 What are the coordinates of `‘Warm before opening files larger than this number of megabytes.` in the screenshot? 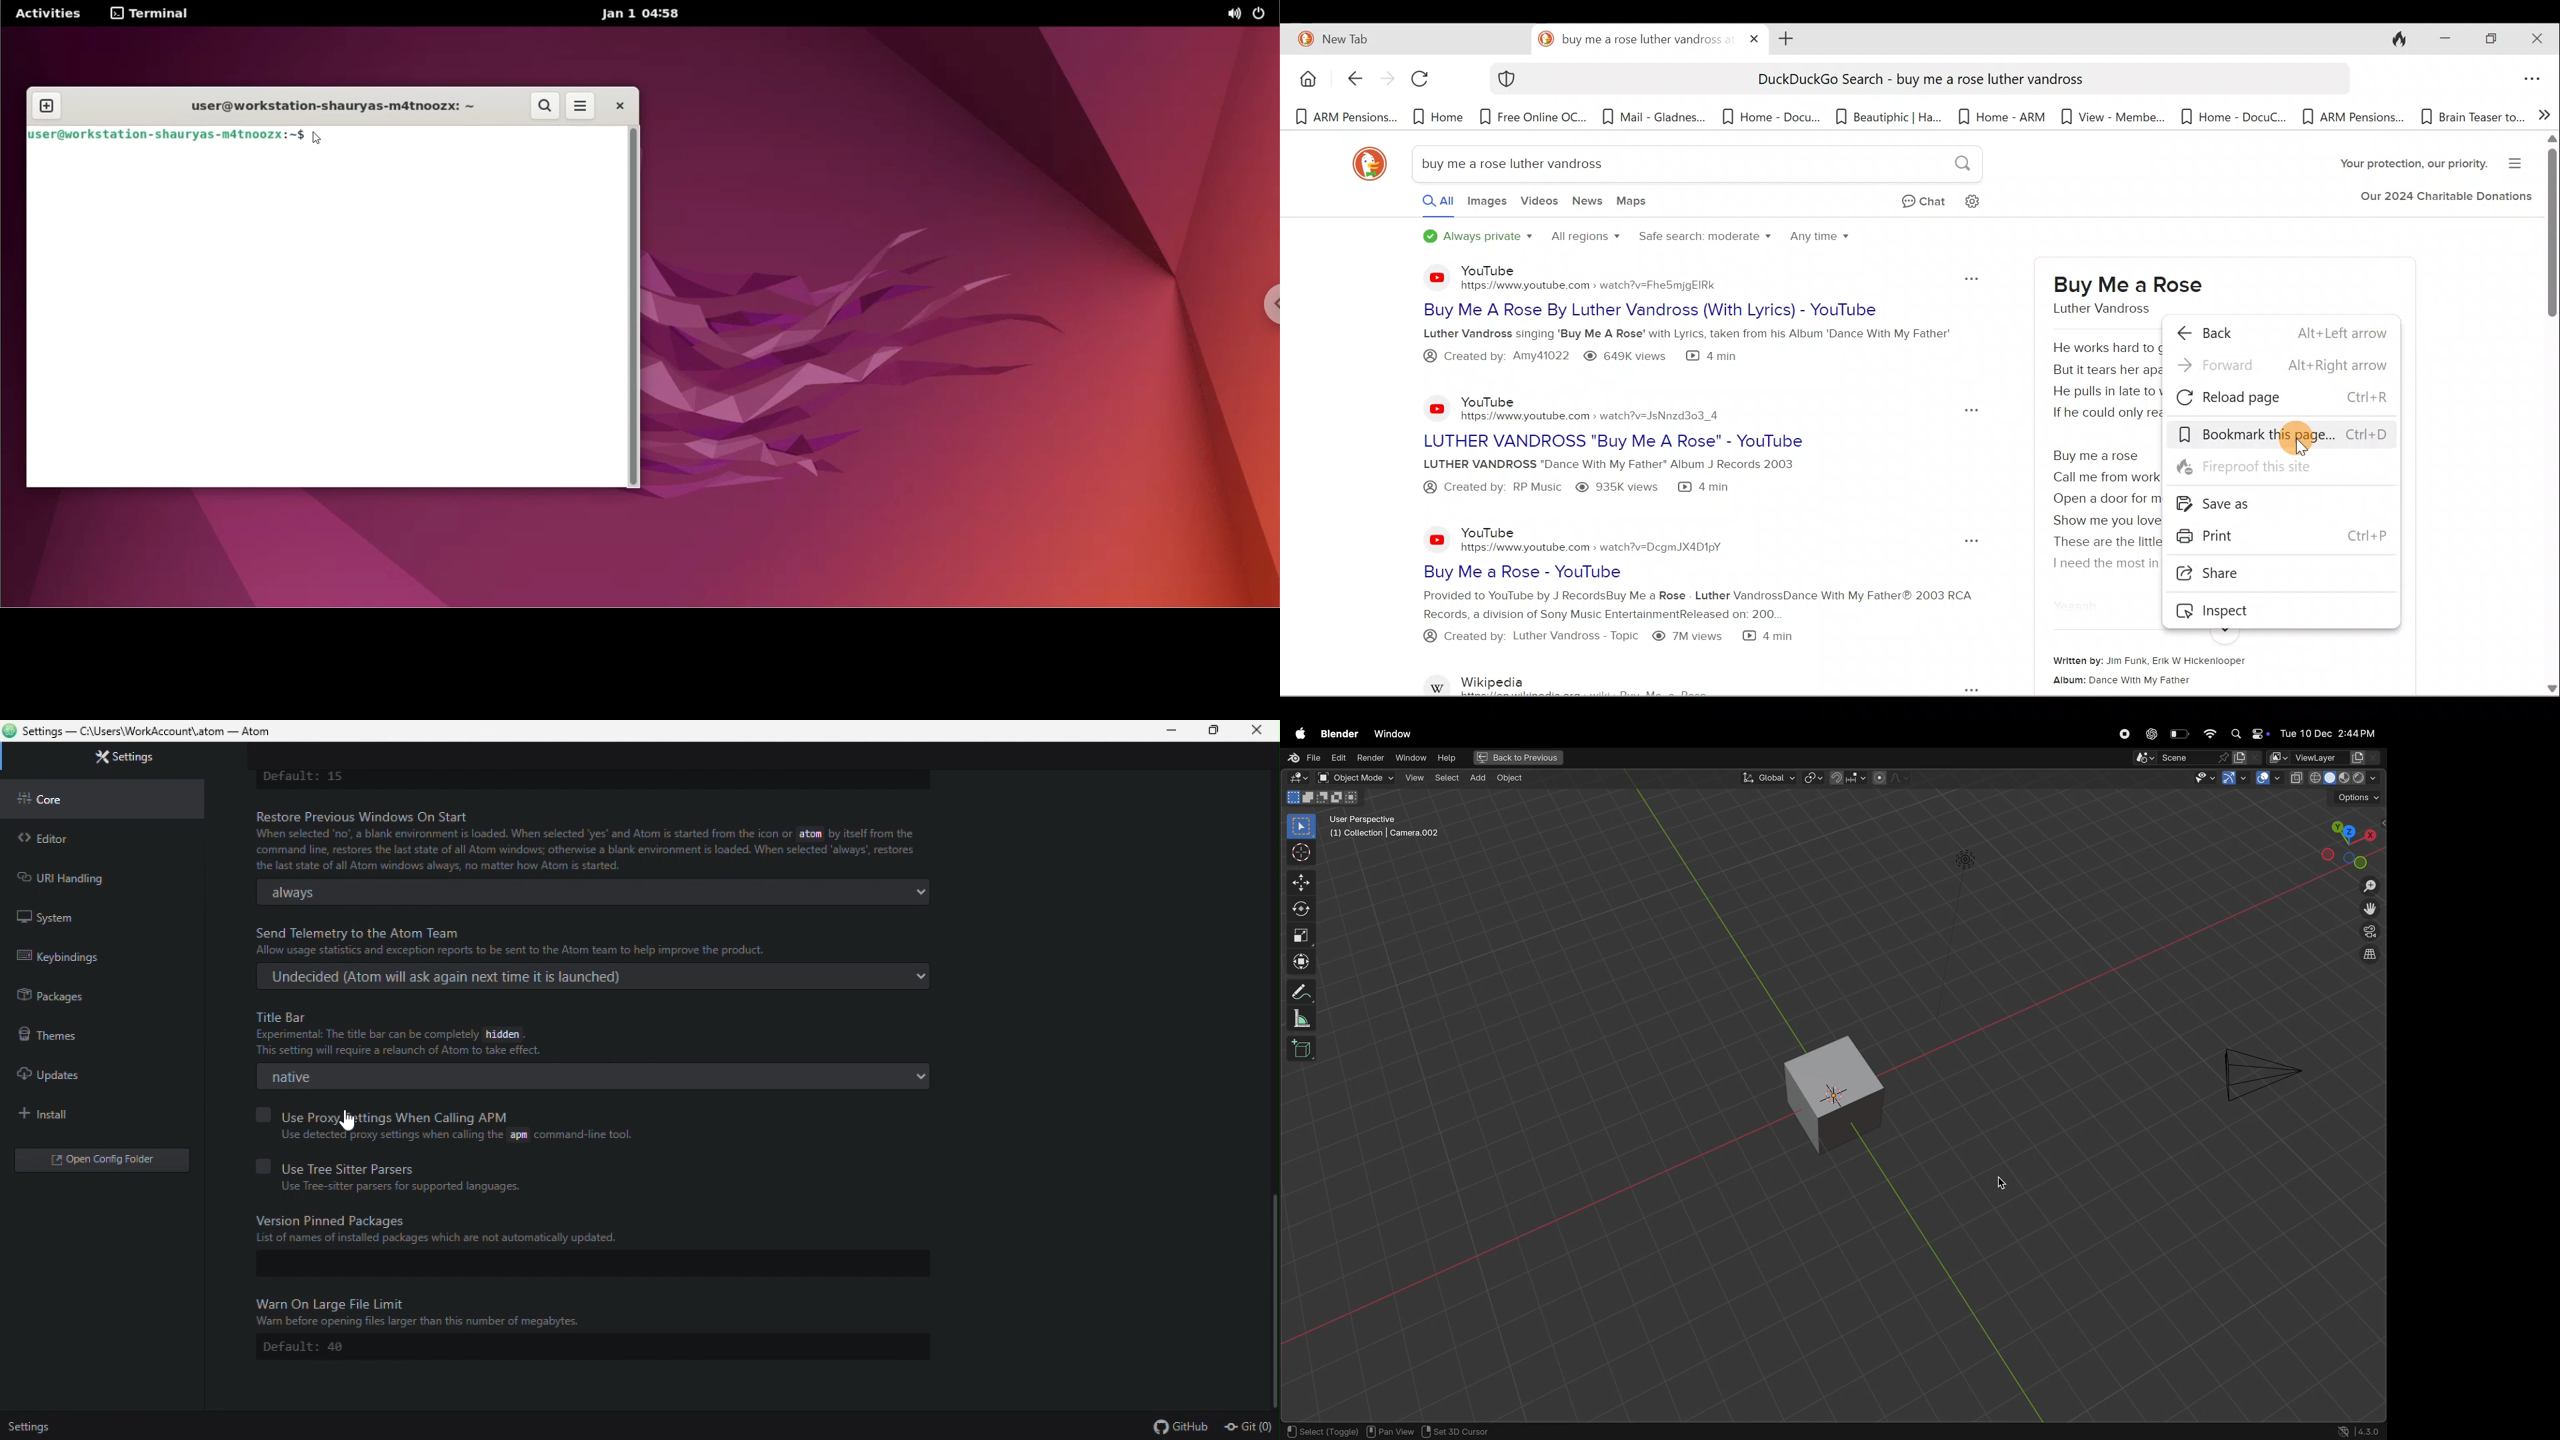 It's located at (423, 1323).